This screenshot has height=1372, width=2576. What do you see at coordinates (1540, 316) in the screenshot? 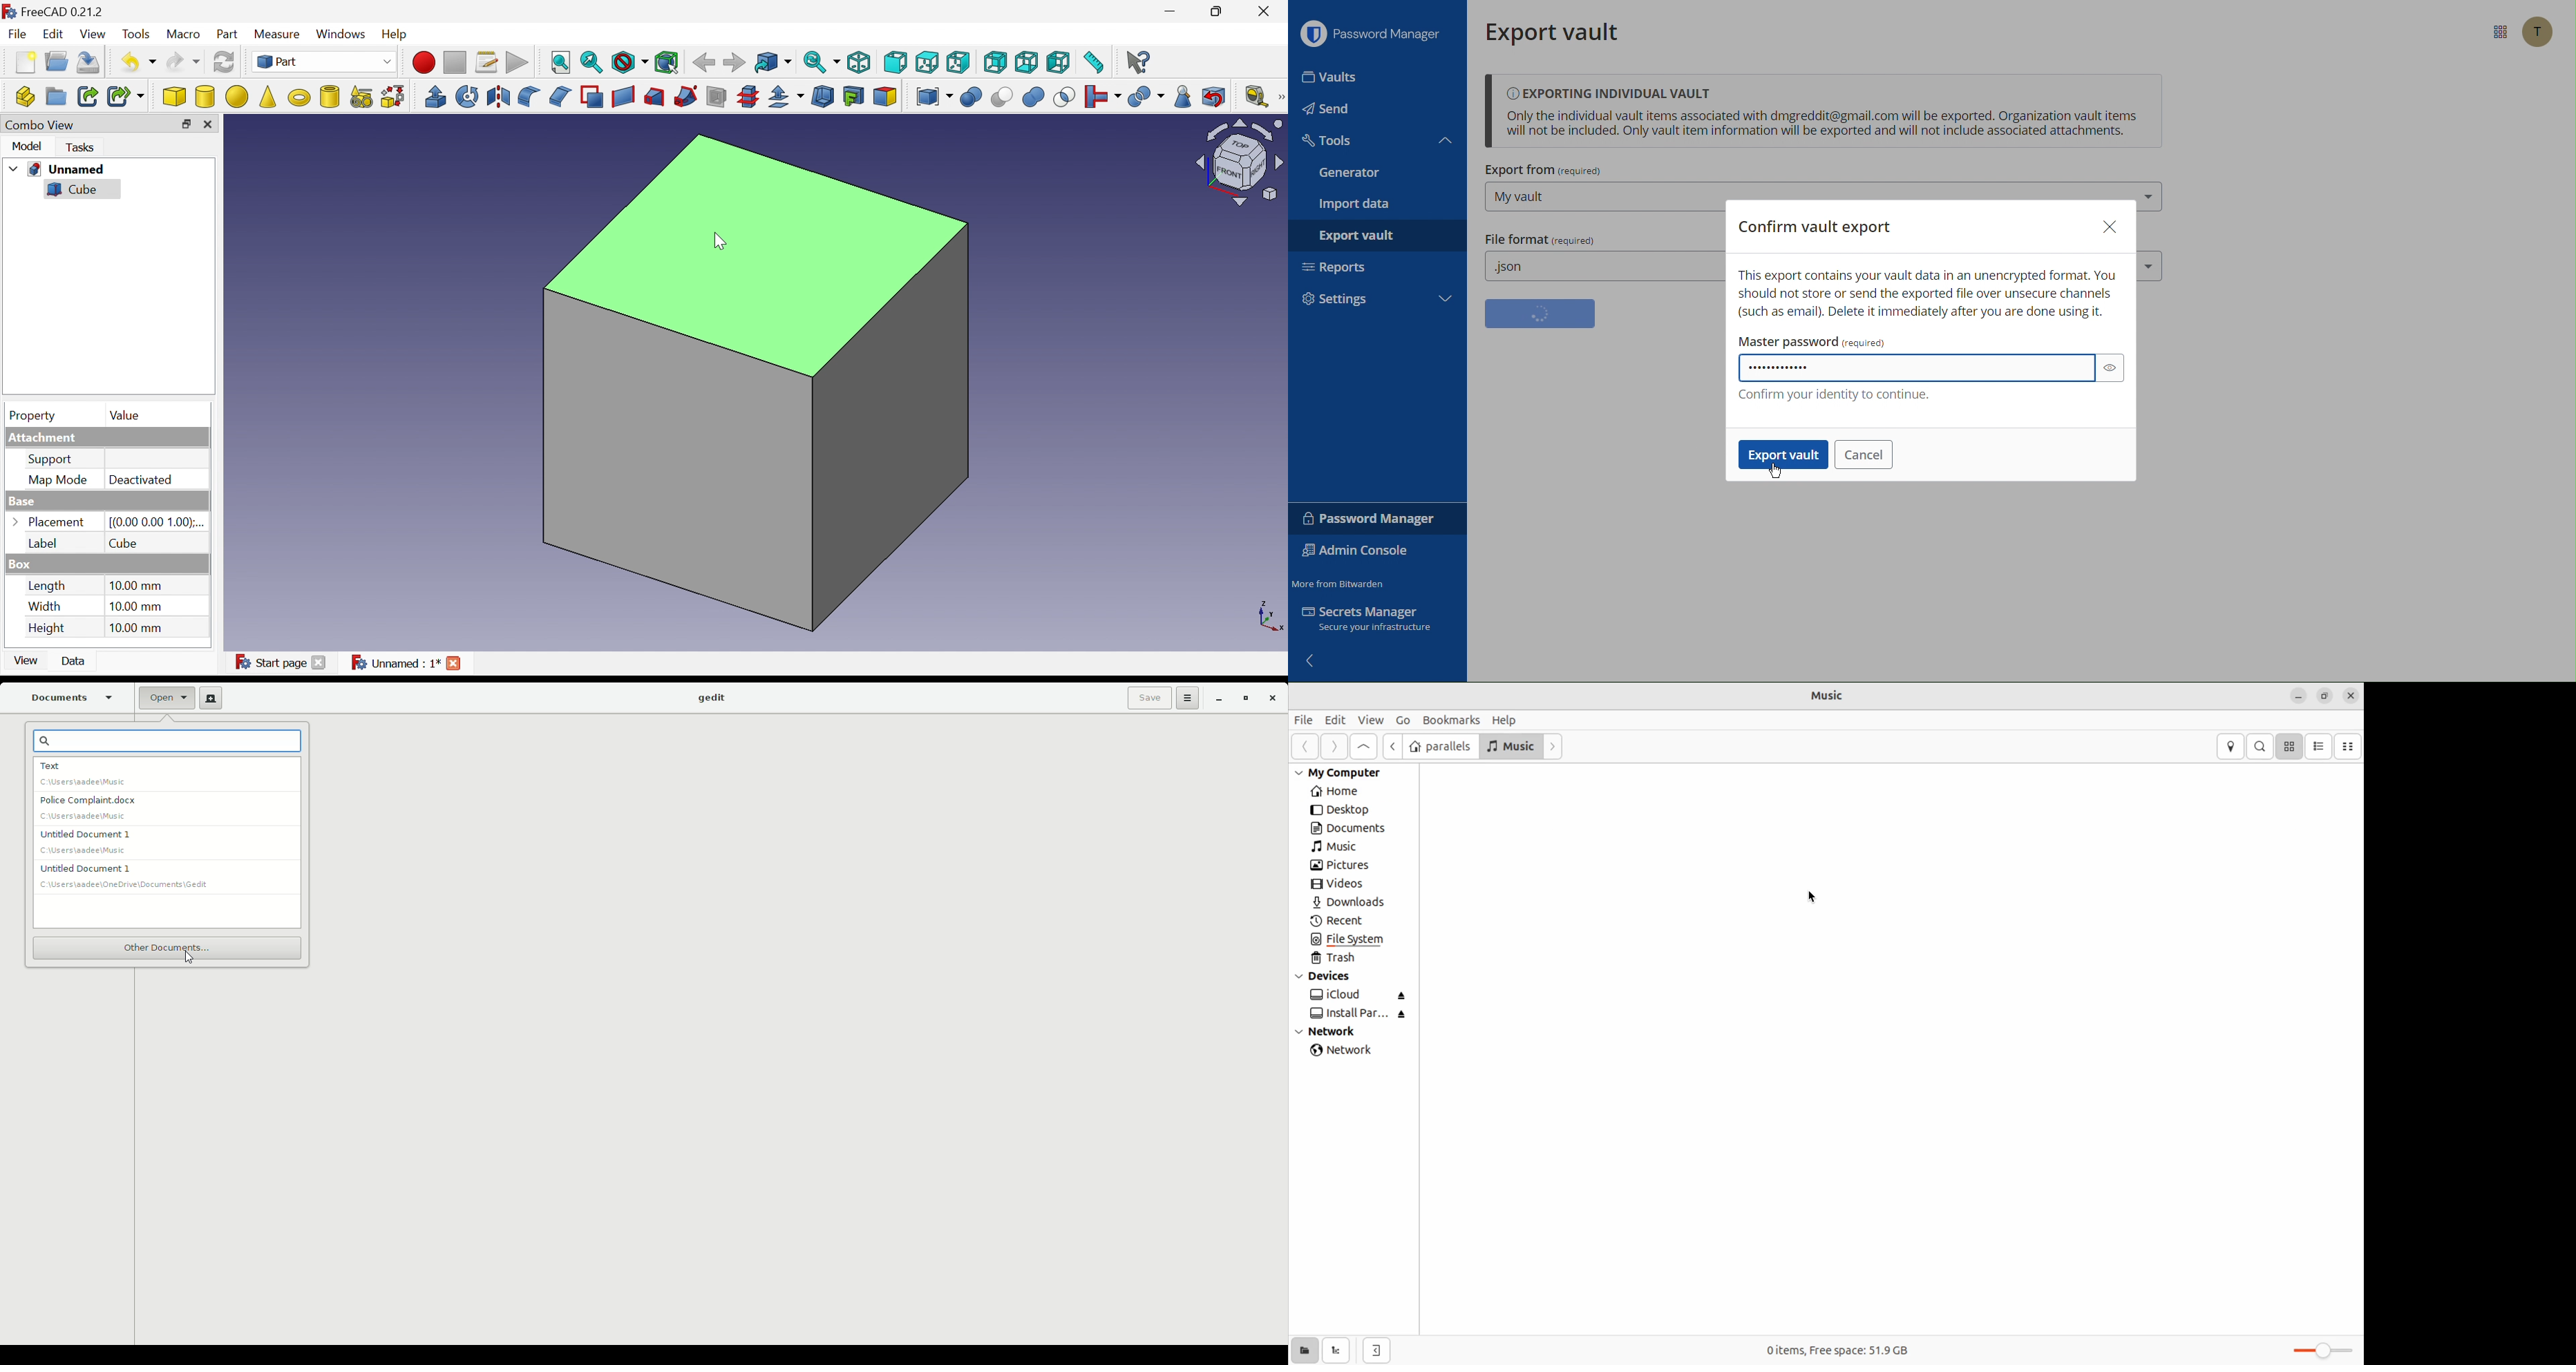
I see `button loading` at bounding box center [1540, 316].